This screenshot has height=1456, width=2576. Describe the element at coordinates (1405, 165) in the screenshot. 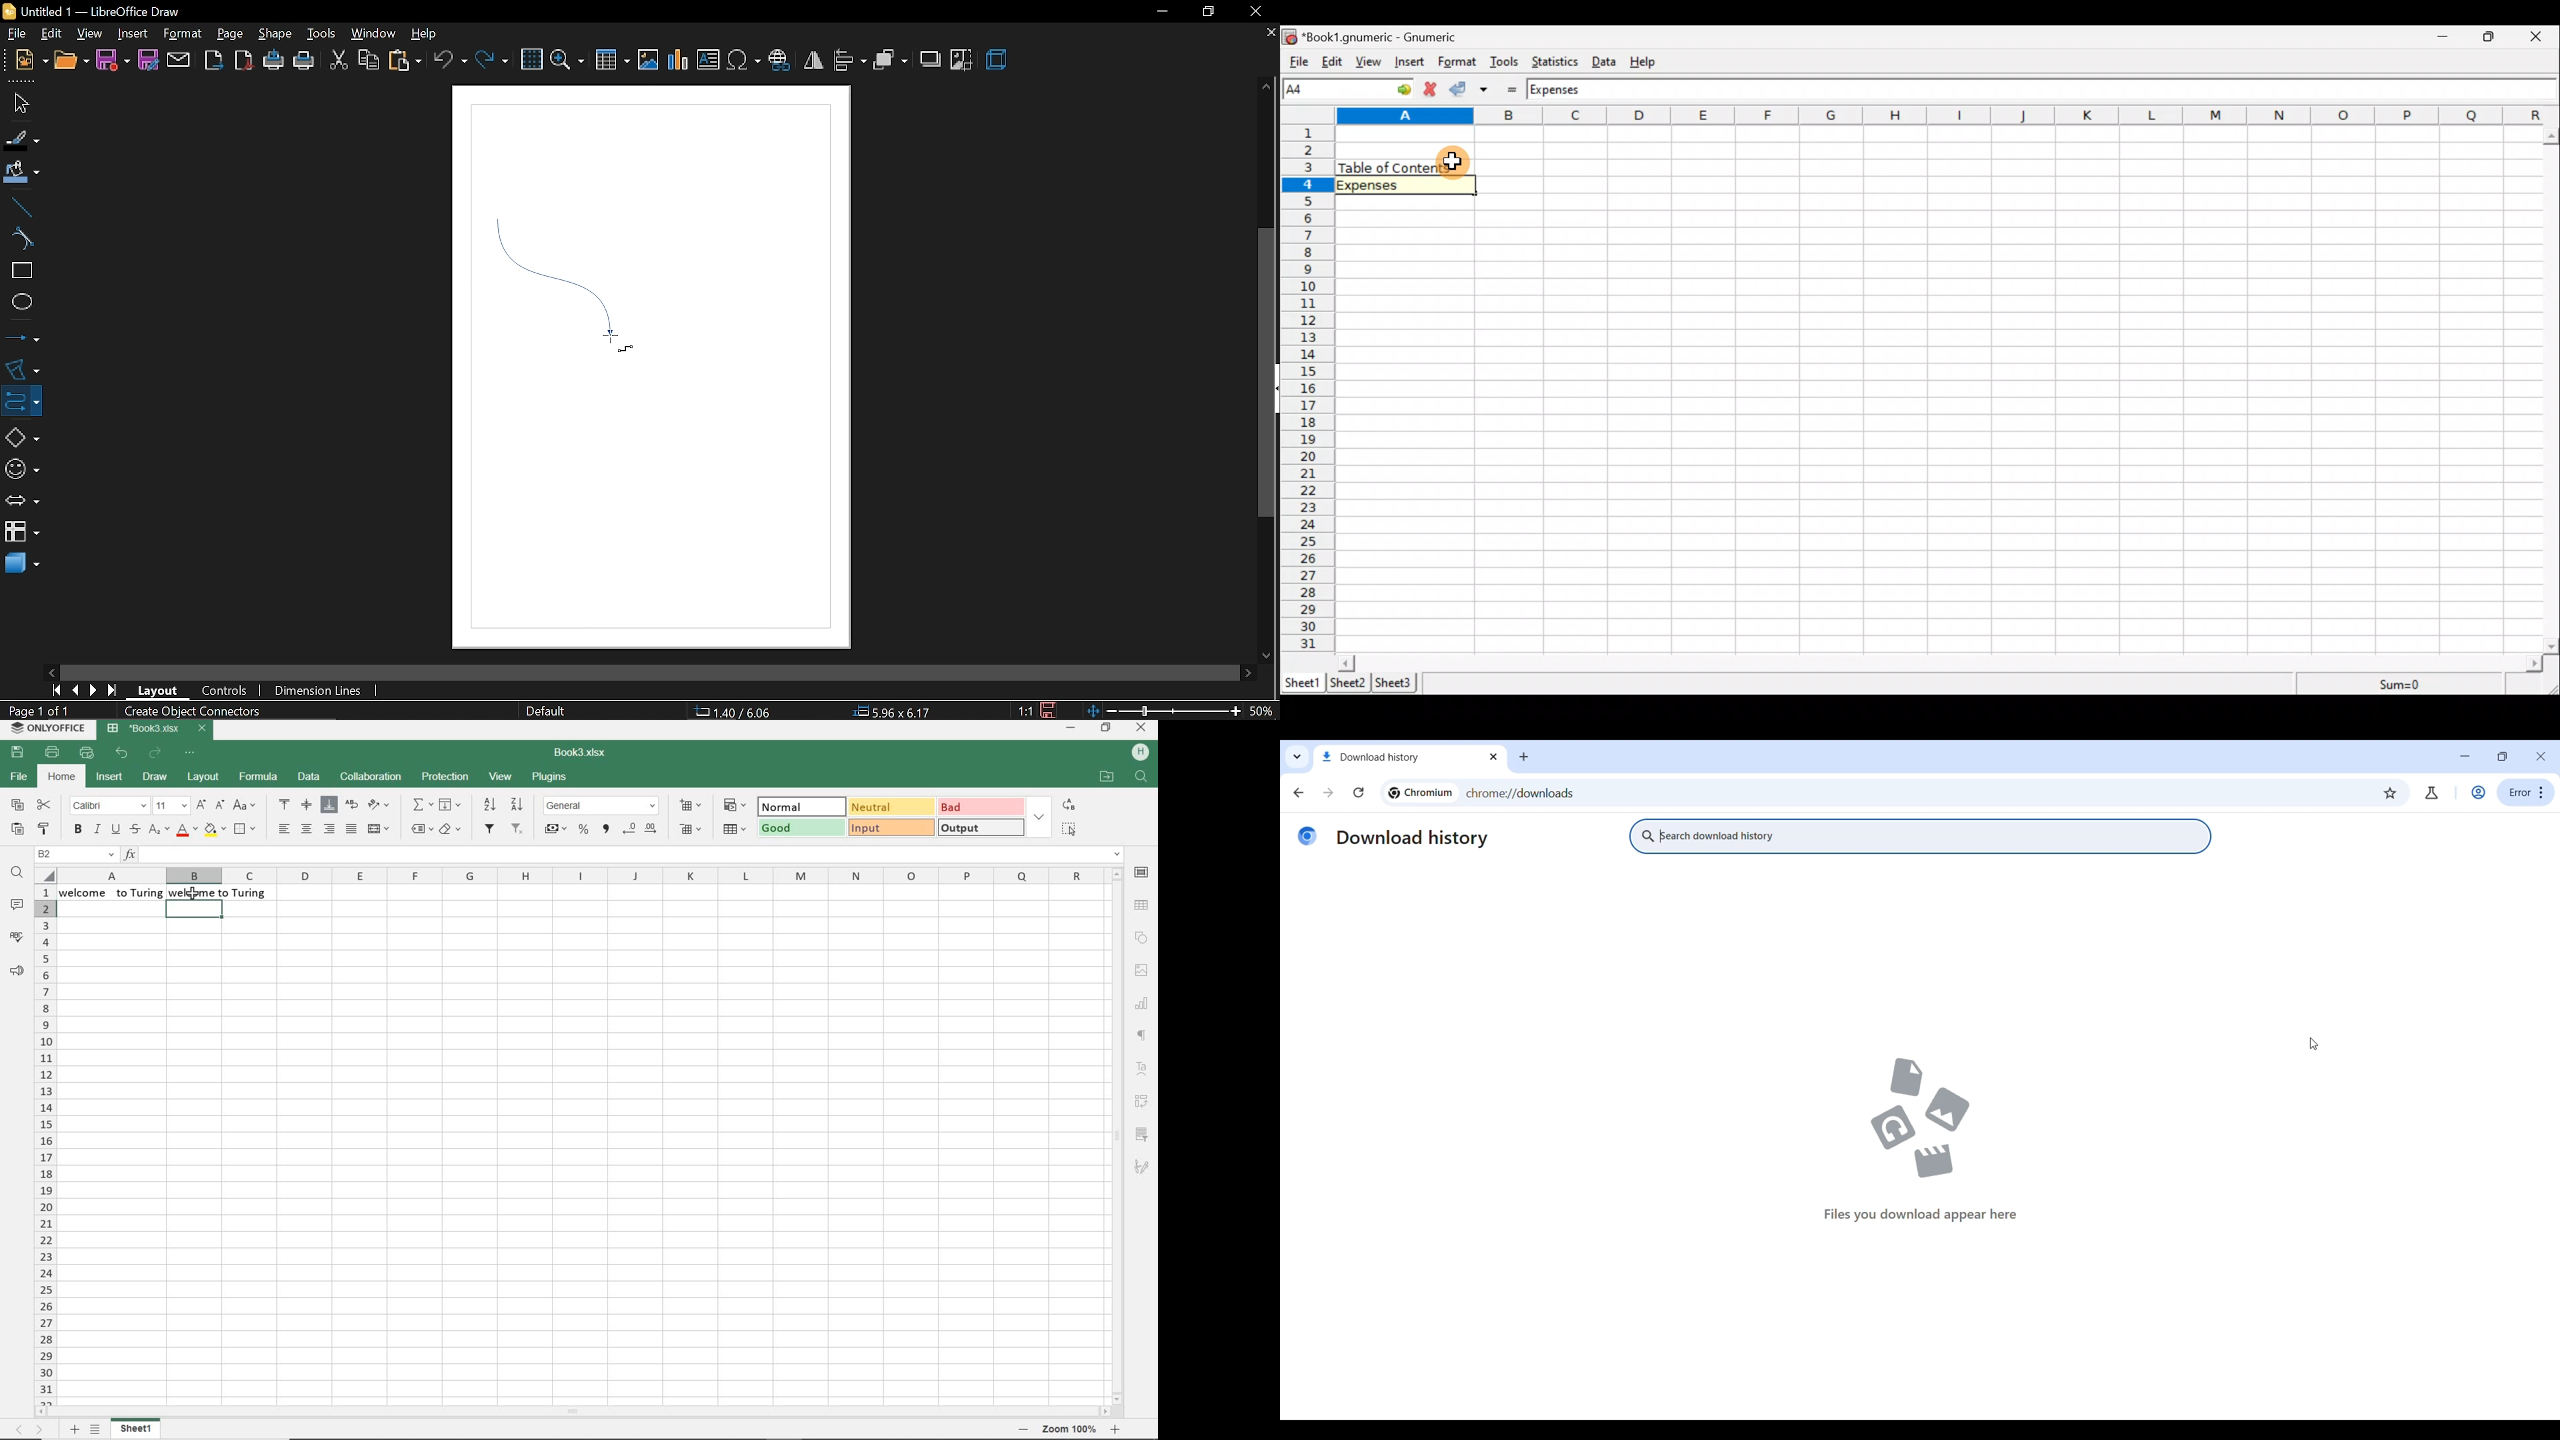

I see `Table of contents` at that location.